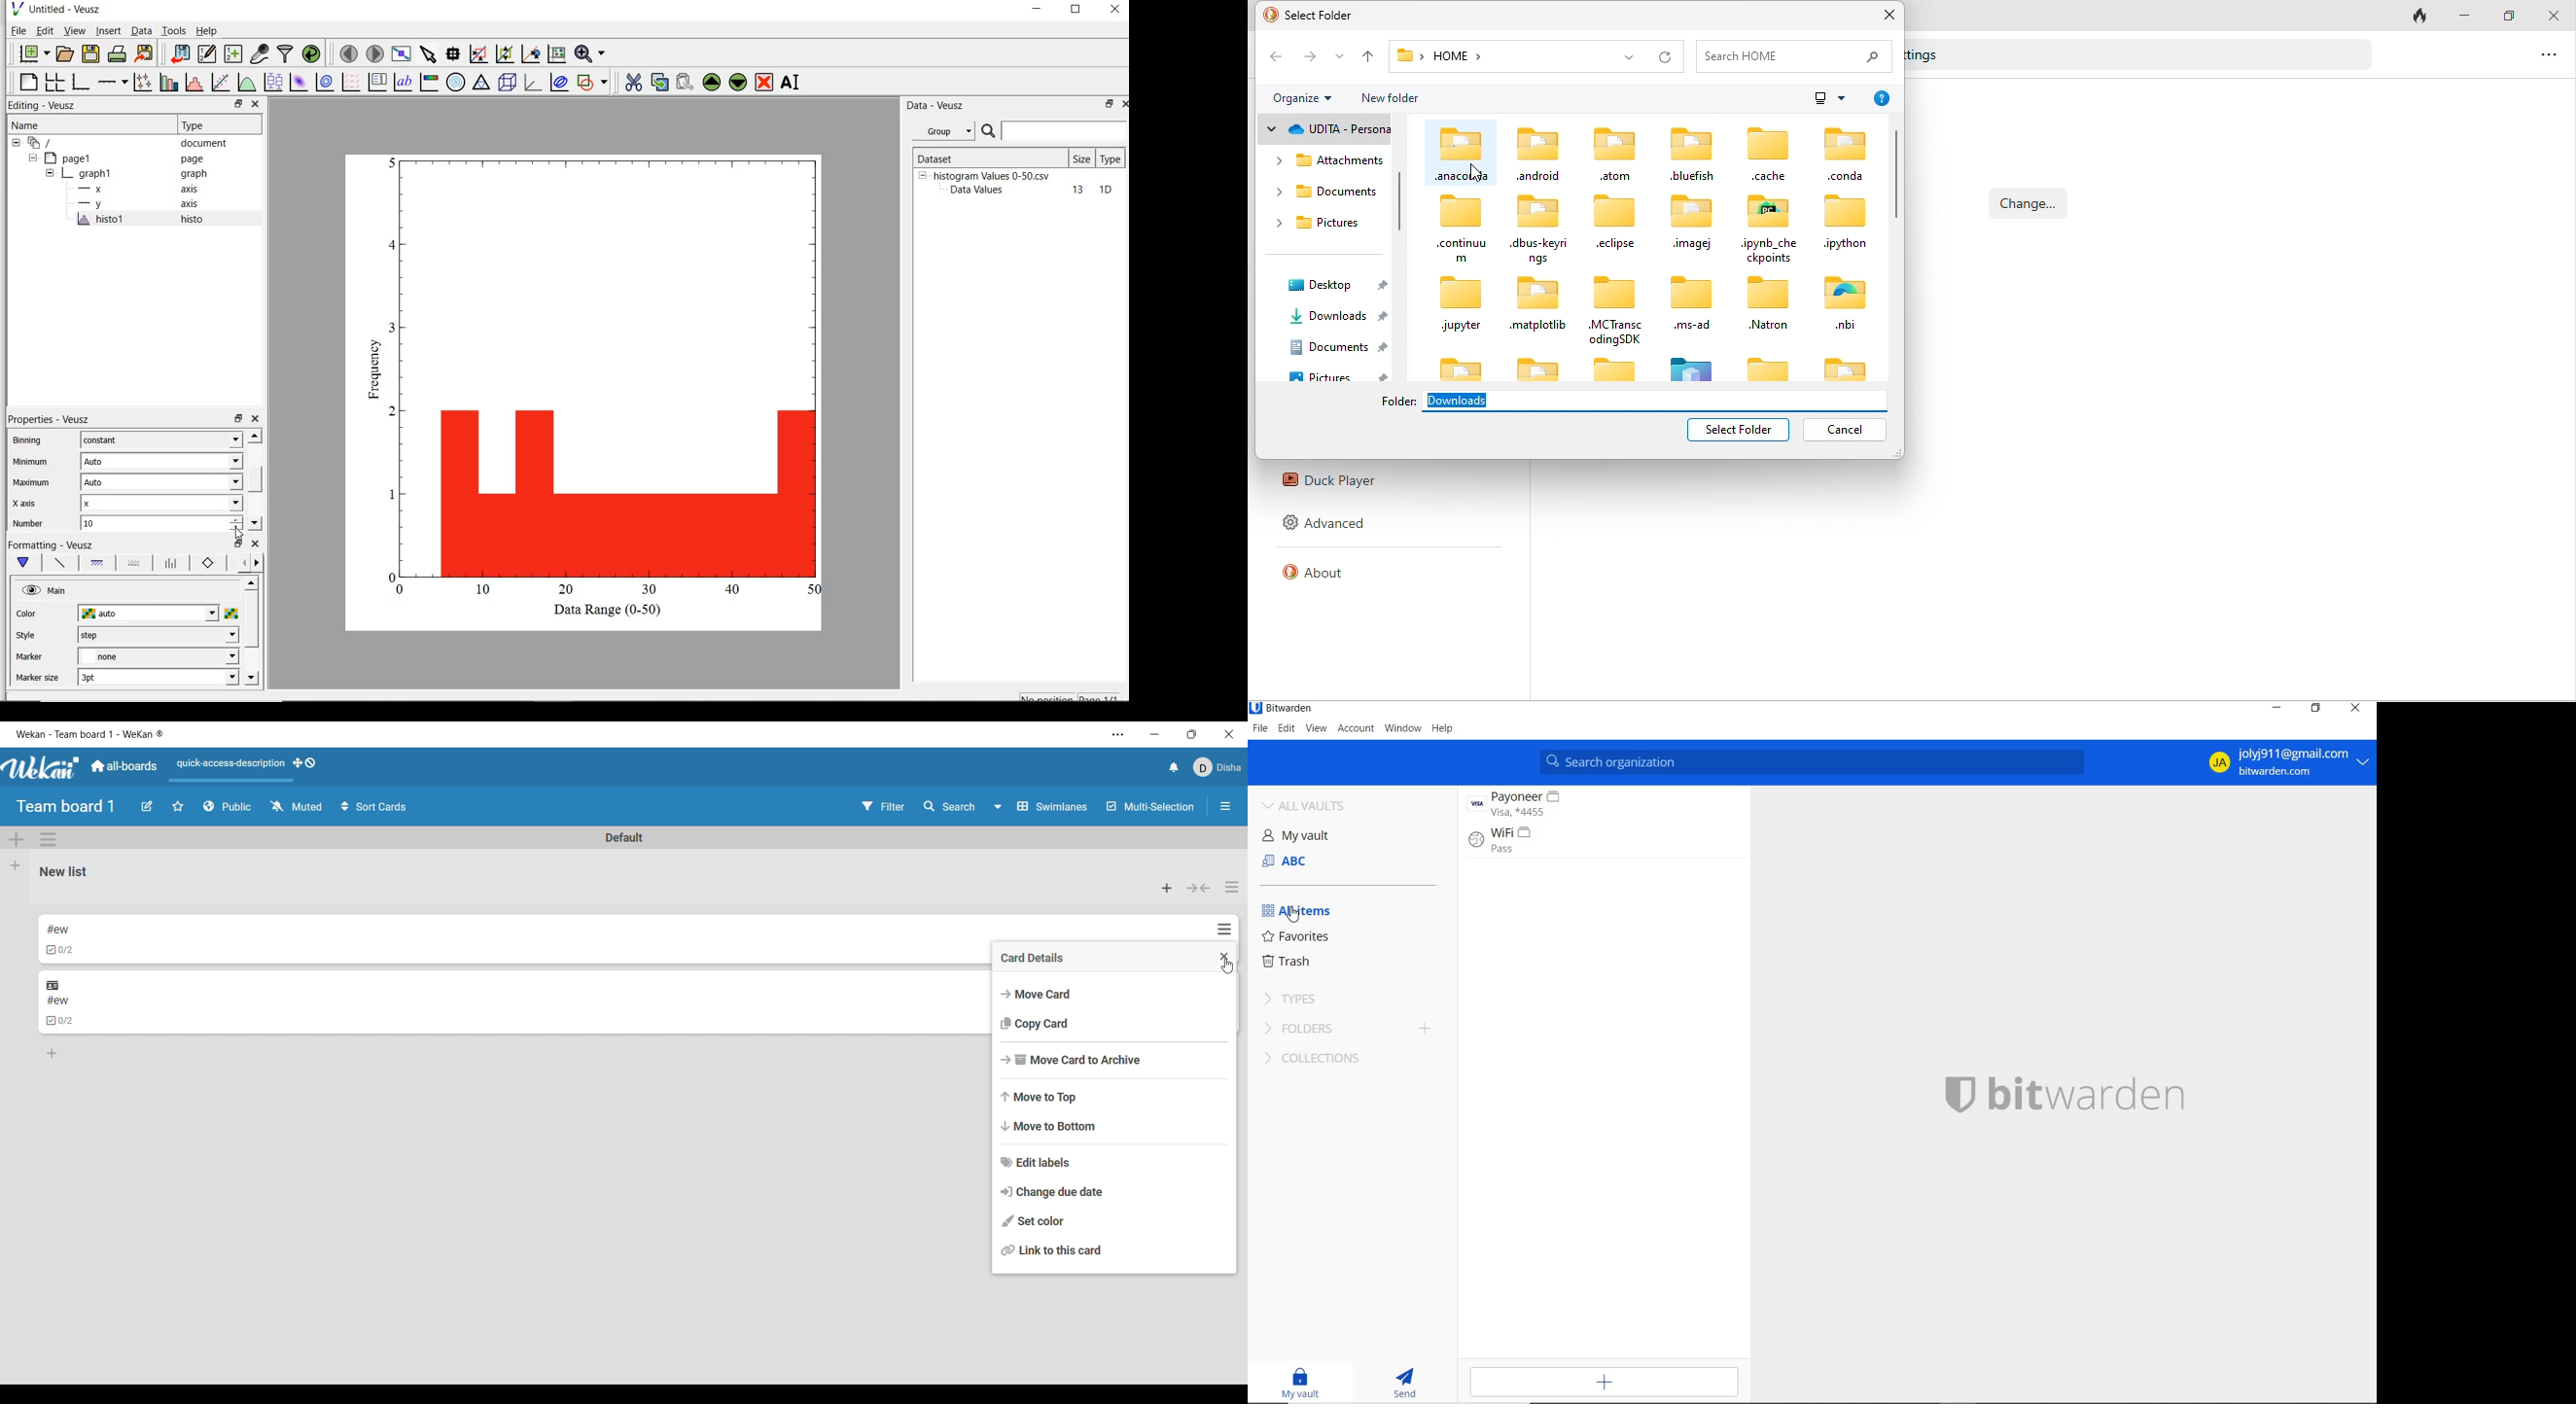 This screenshot has width=2576, height=1428. I want to click on new document, so click(33, 53).